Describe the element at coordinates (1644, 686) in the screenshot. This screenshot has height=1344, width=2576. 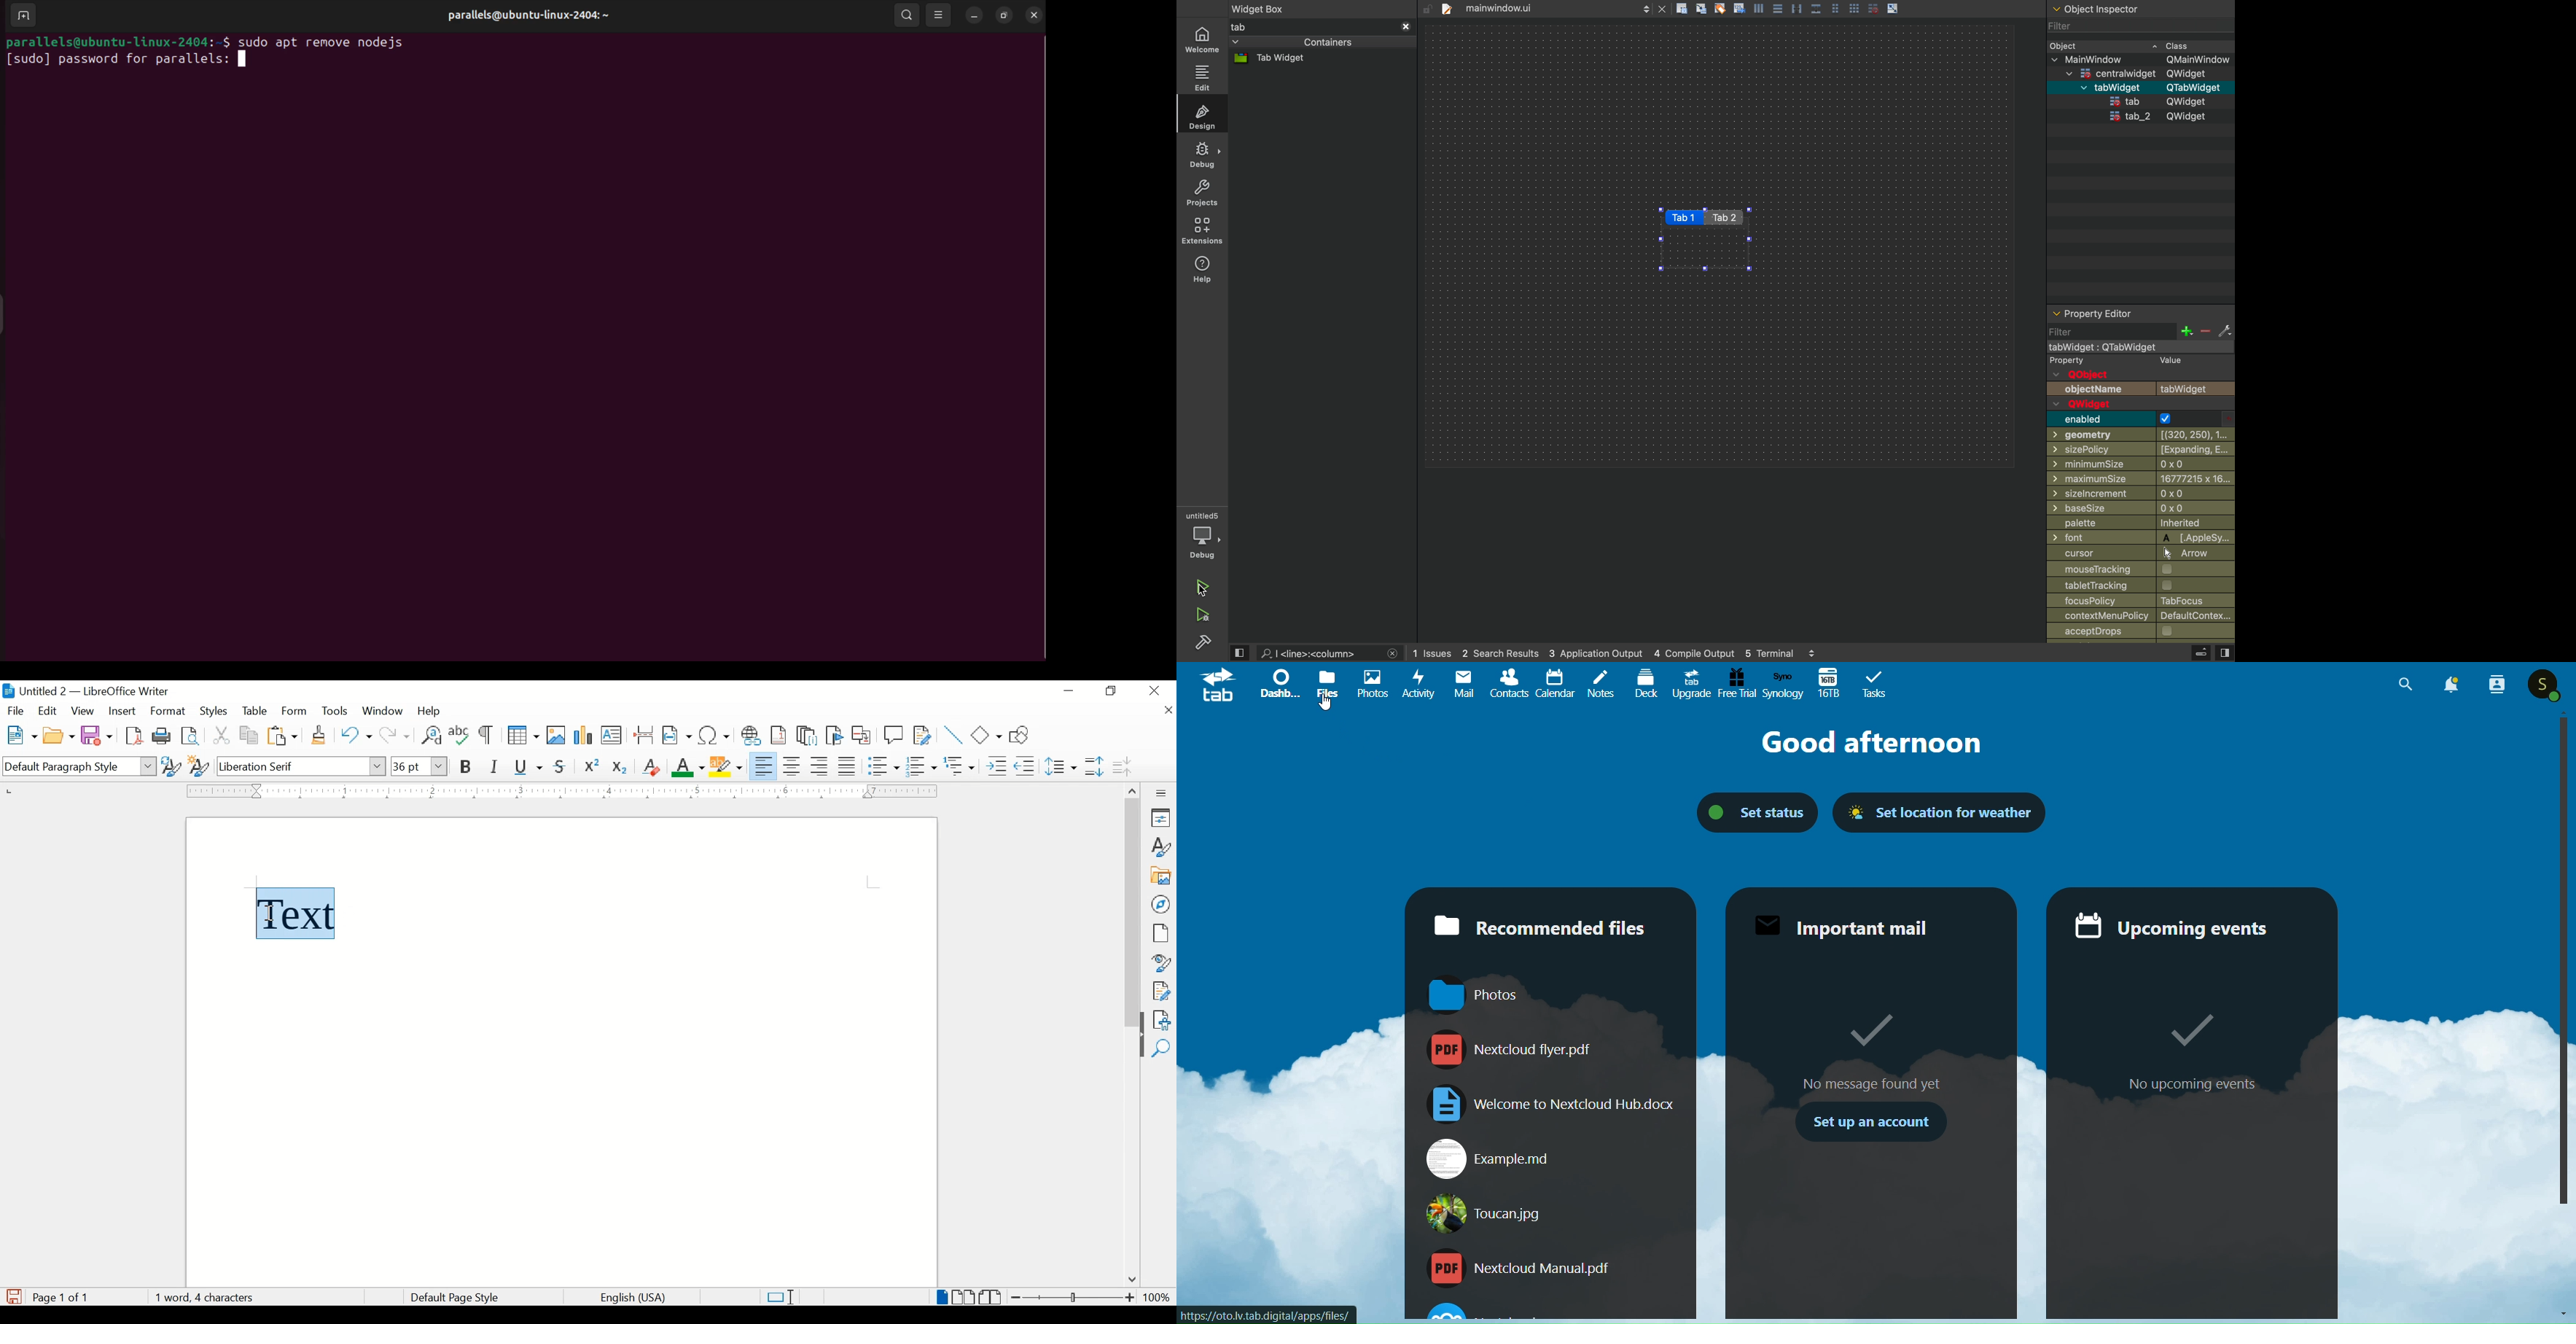
I see `deck` at that location.